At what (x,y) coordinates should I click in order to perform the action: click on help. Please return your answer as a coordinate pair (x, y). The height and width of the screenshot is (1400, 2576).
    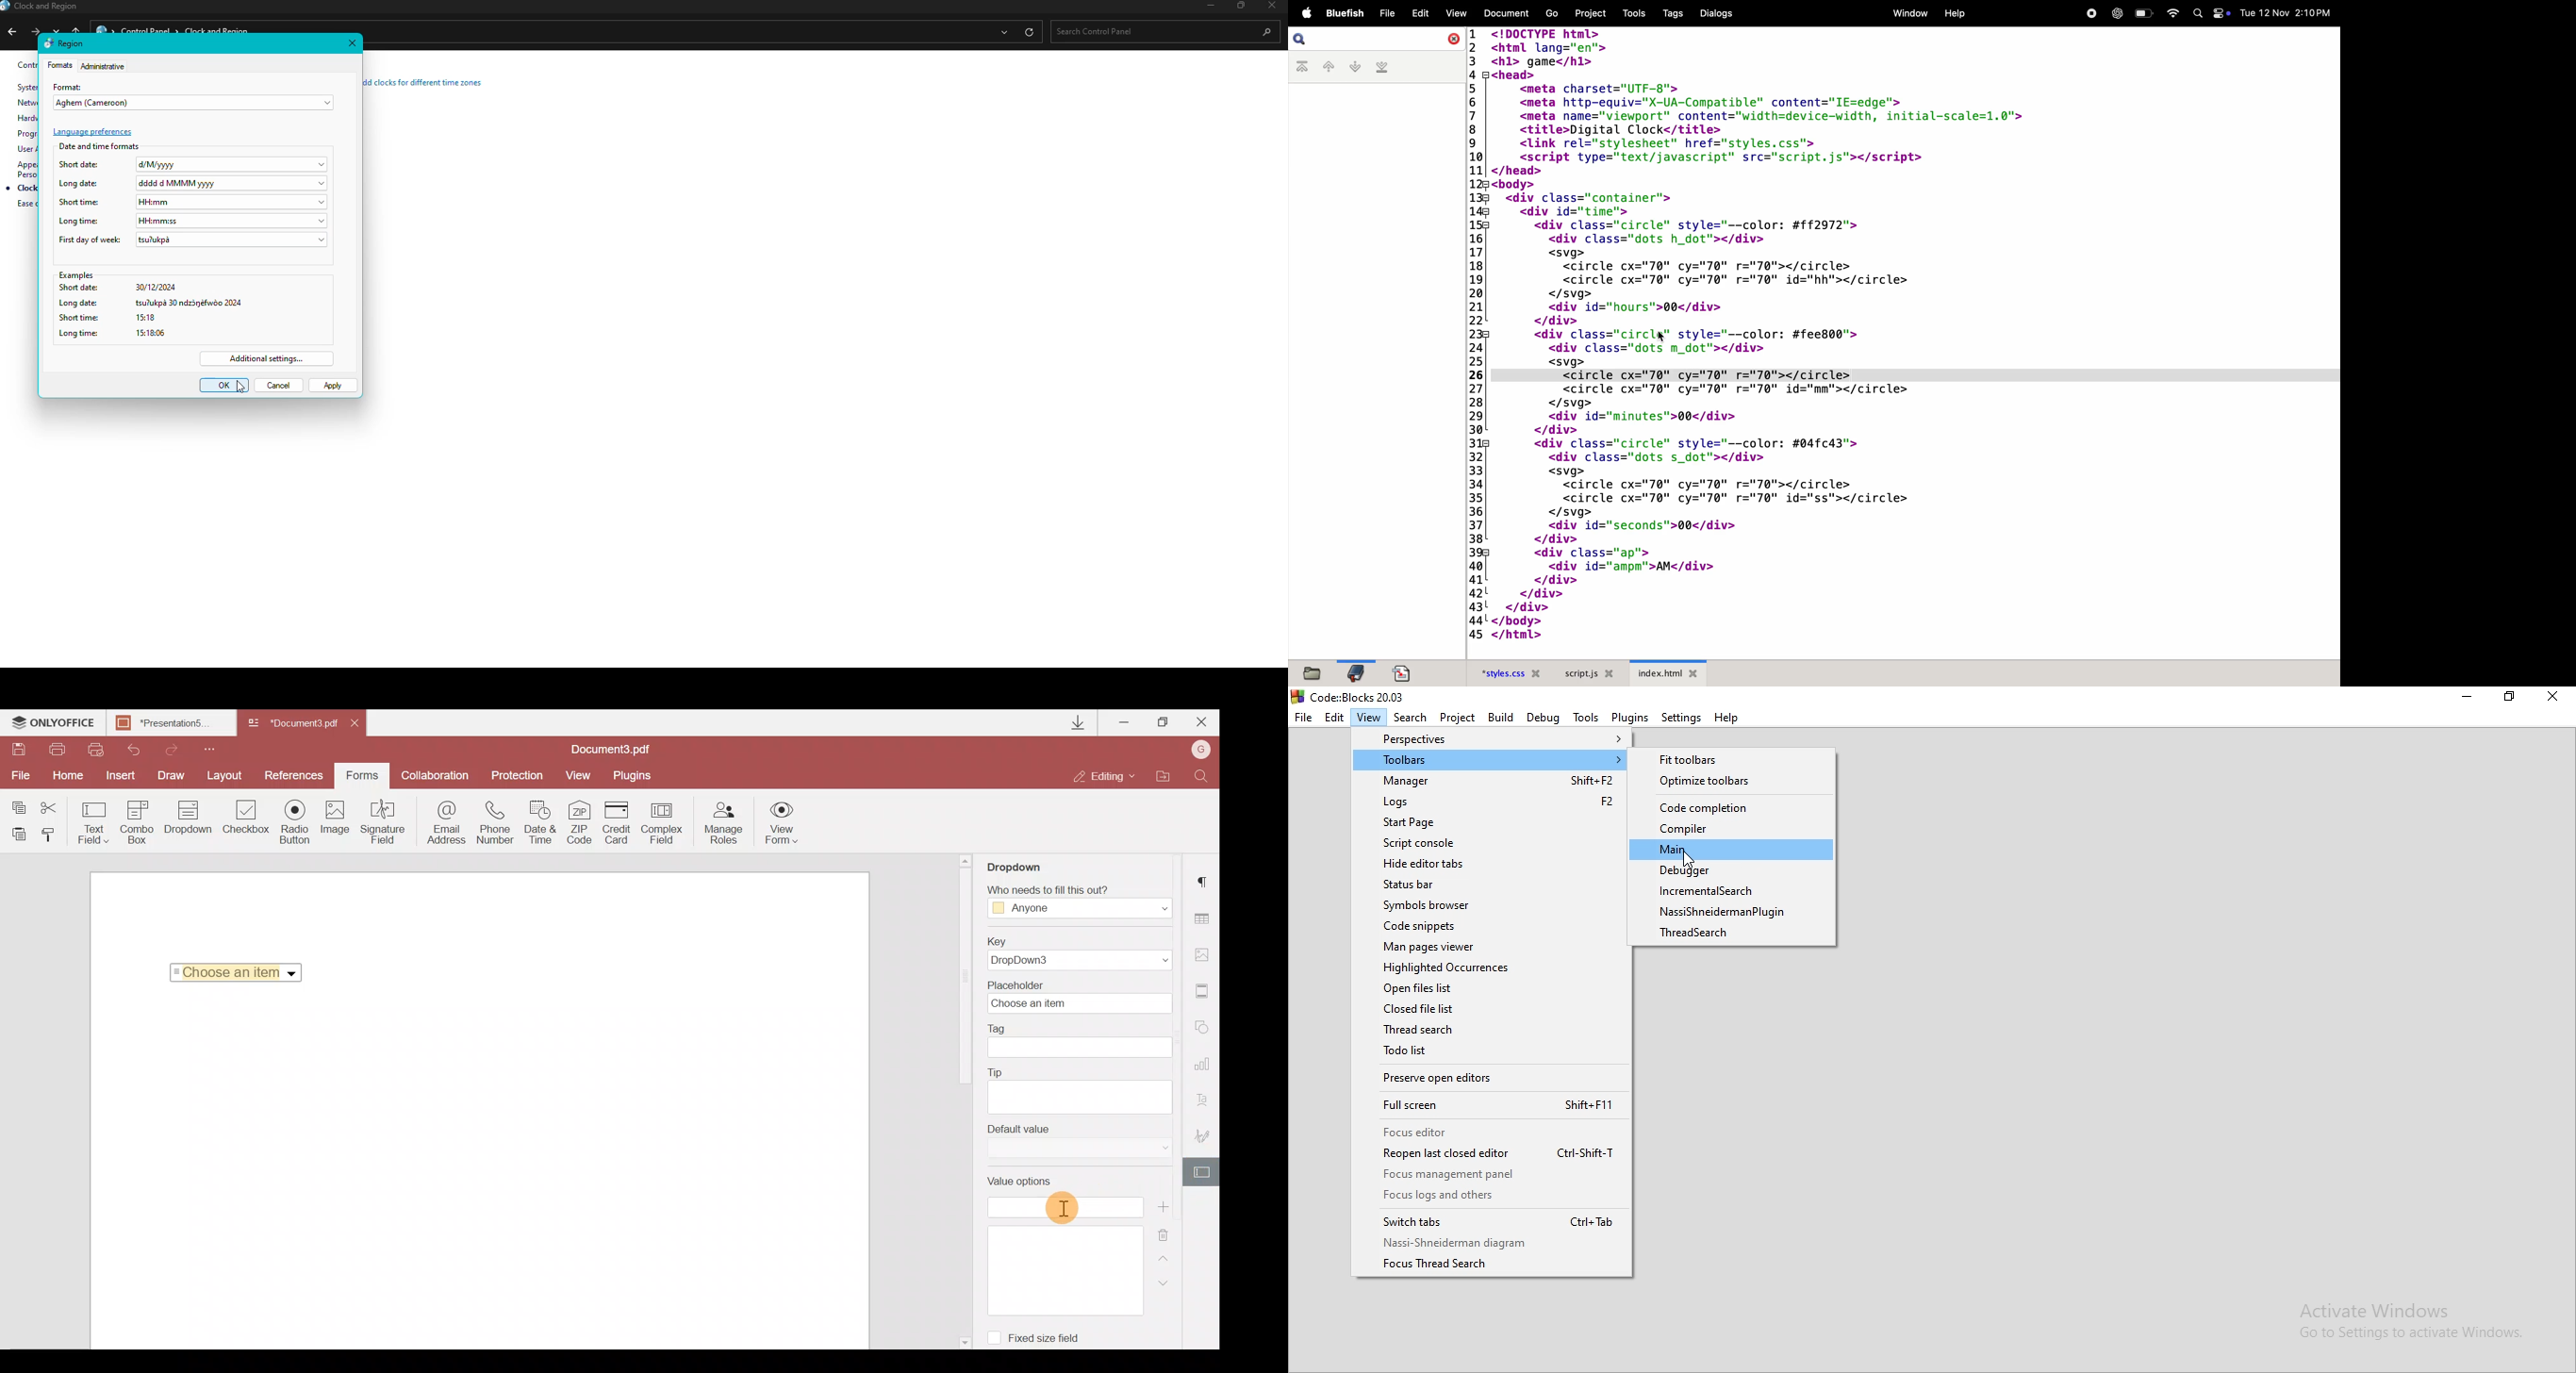
    Looking at the image, I should click on (1956, 15).